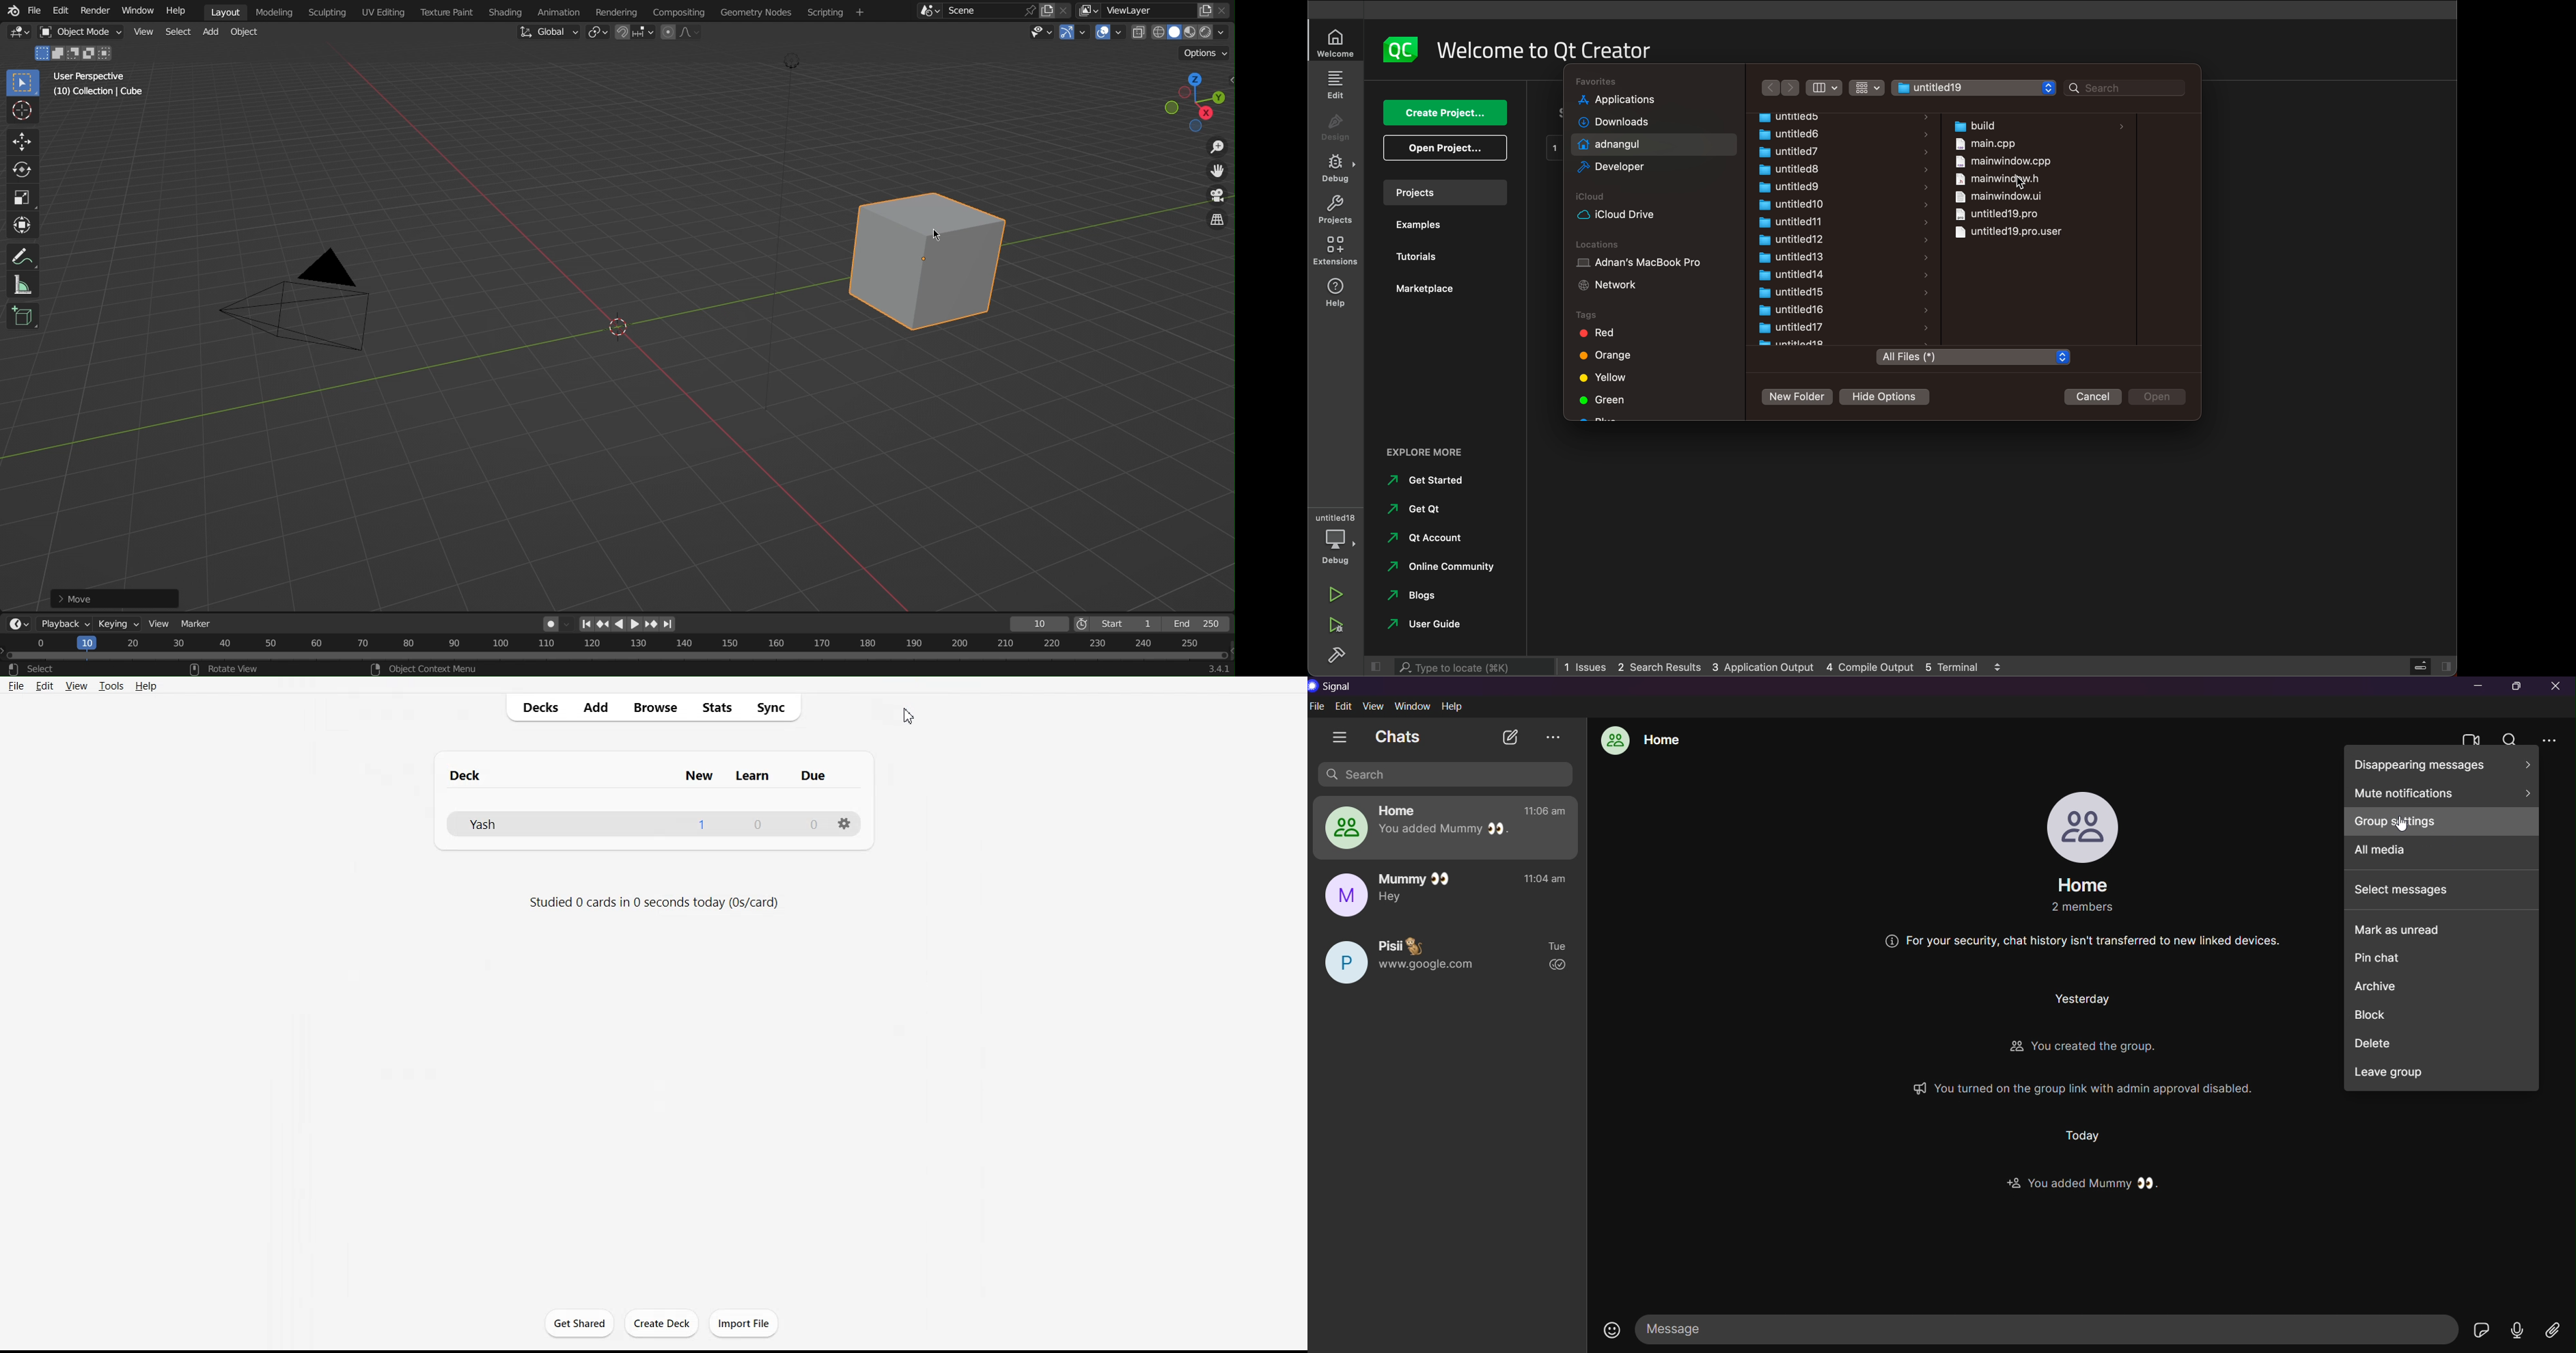  I want to click on welcome , so click(1597, 49).